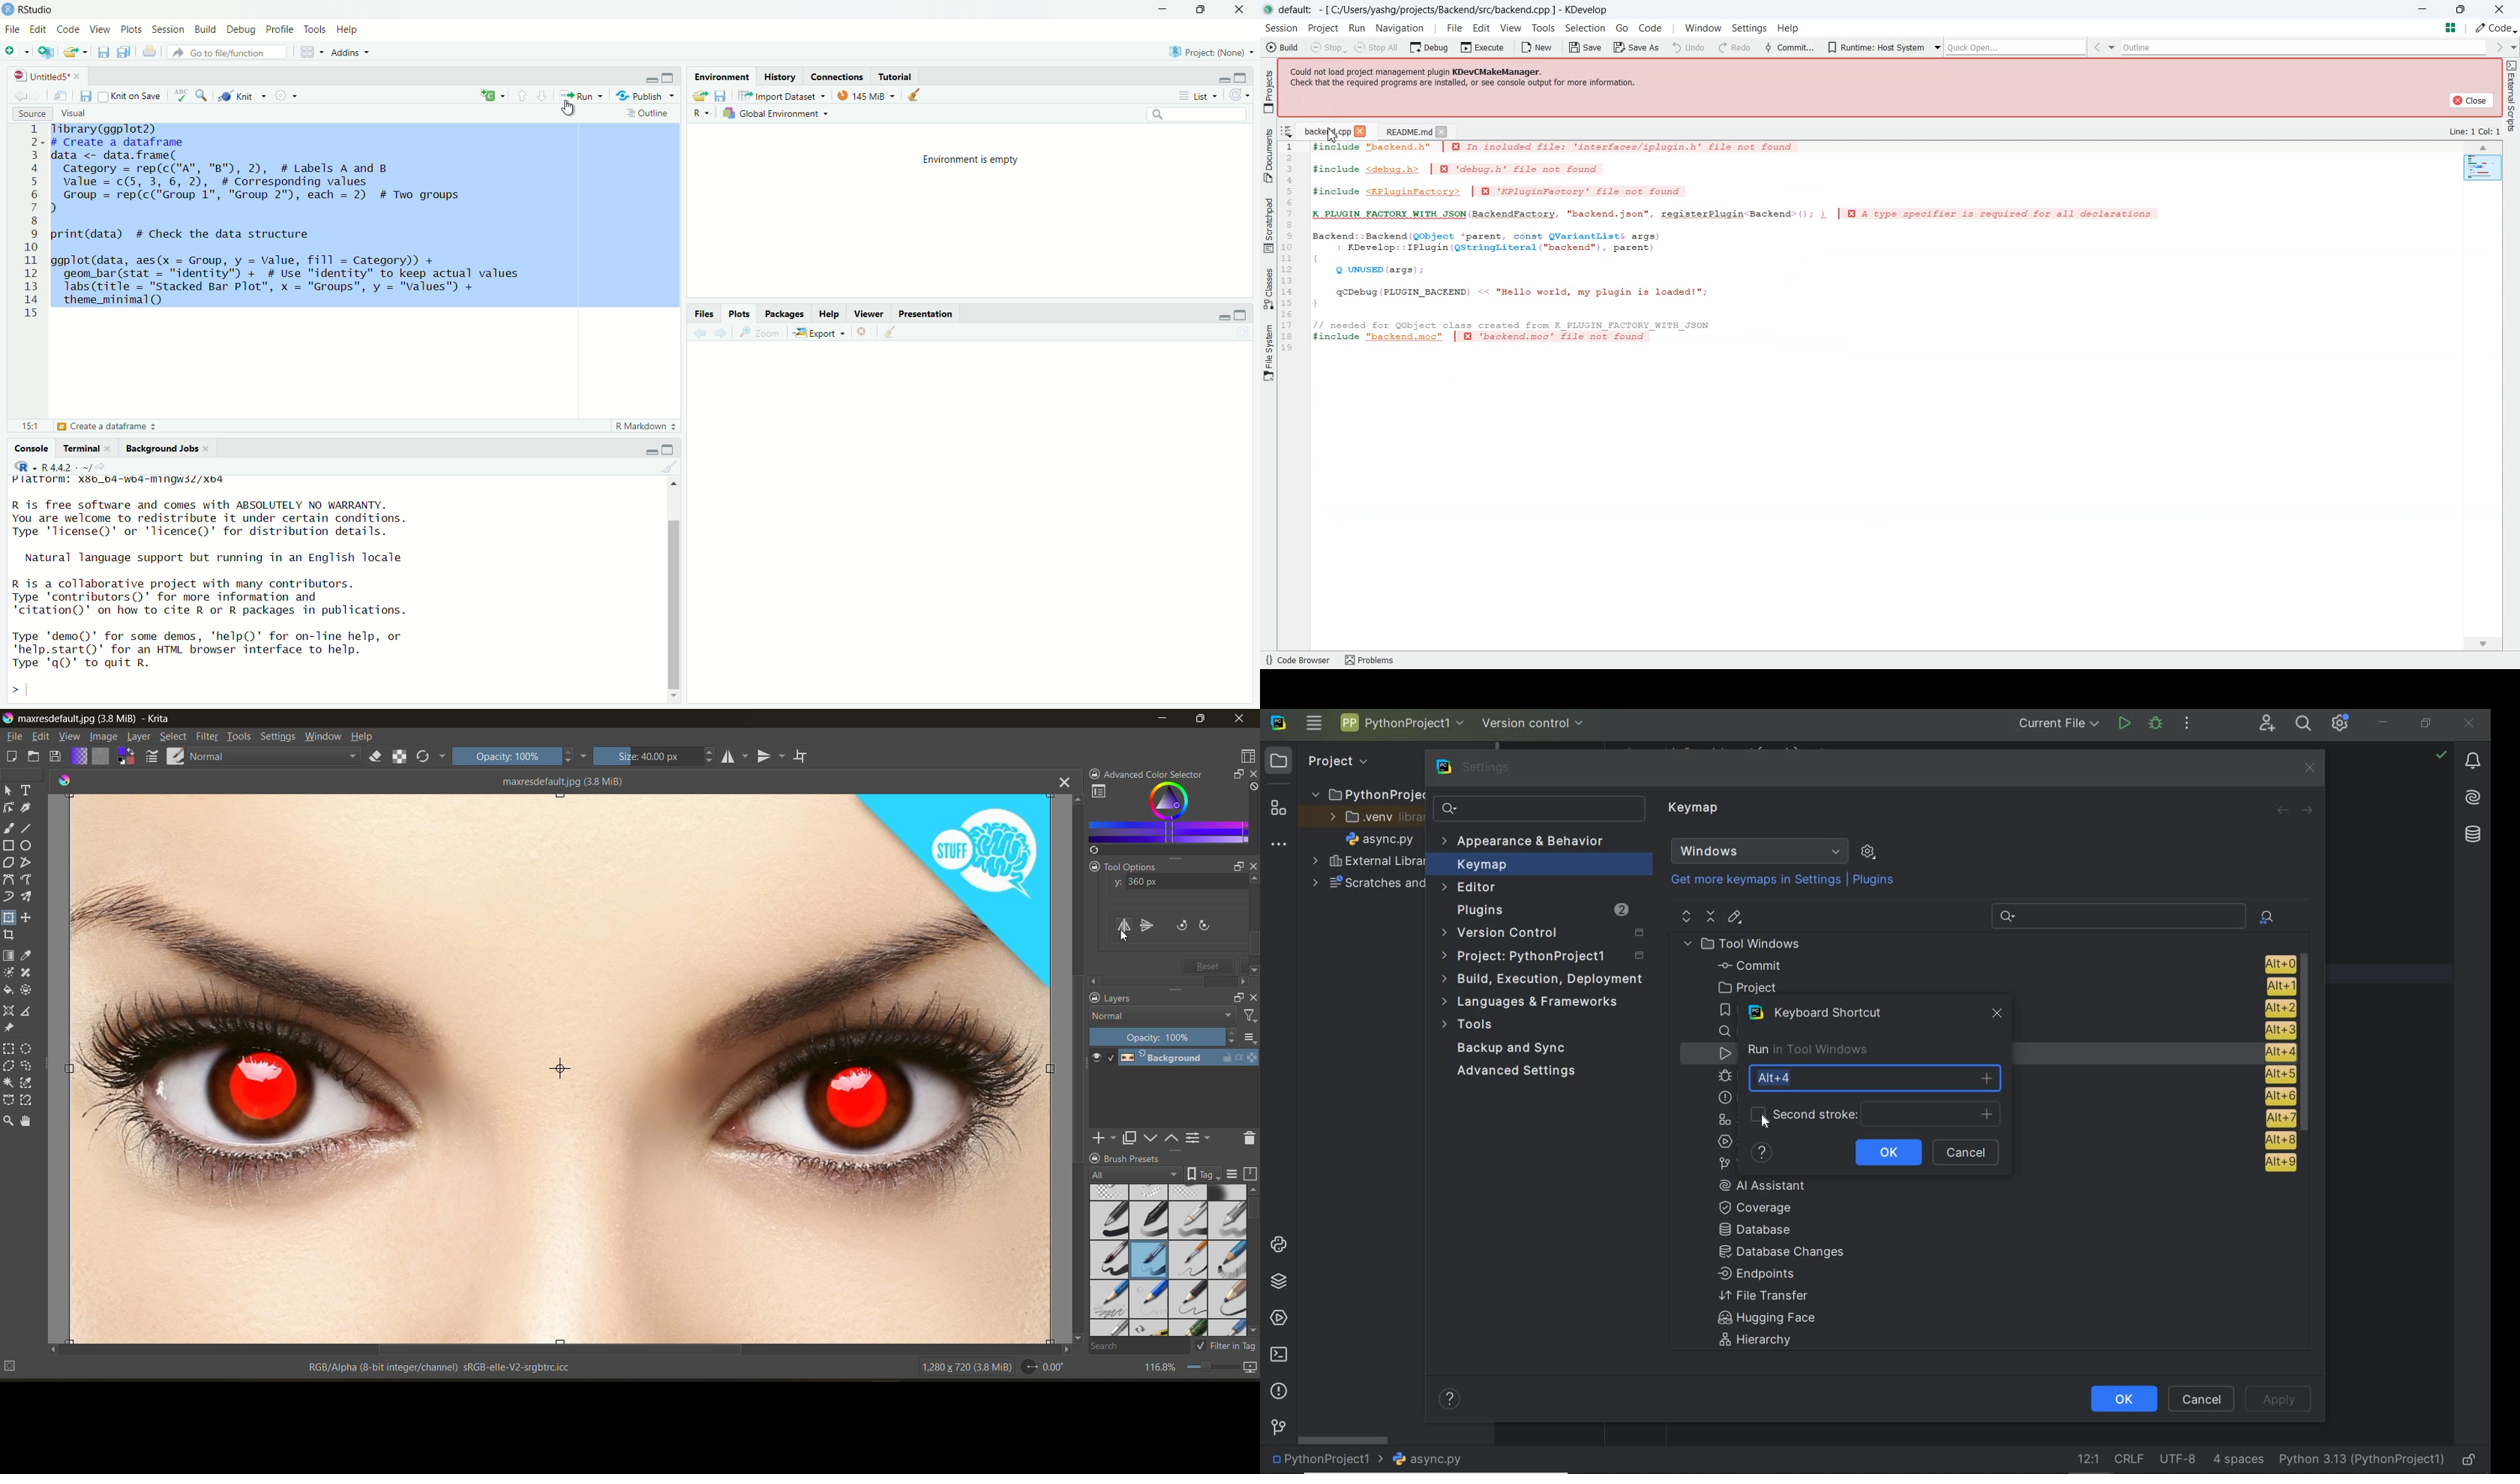 This screenshot has height=1484, width=2520. What do you see at coordinates (964, 1370) in the screenshot?
I see `image metadata` at bounding box center [964, 1370].